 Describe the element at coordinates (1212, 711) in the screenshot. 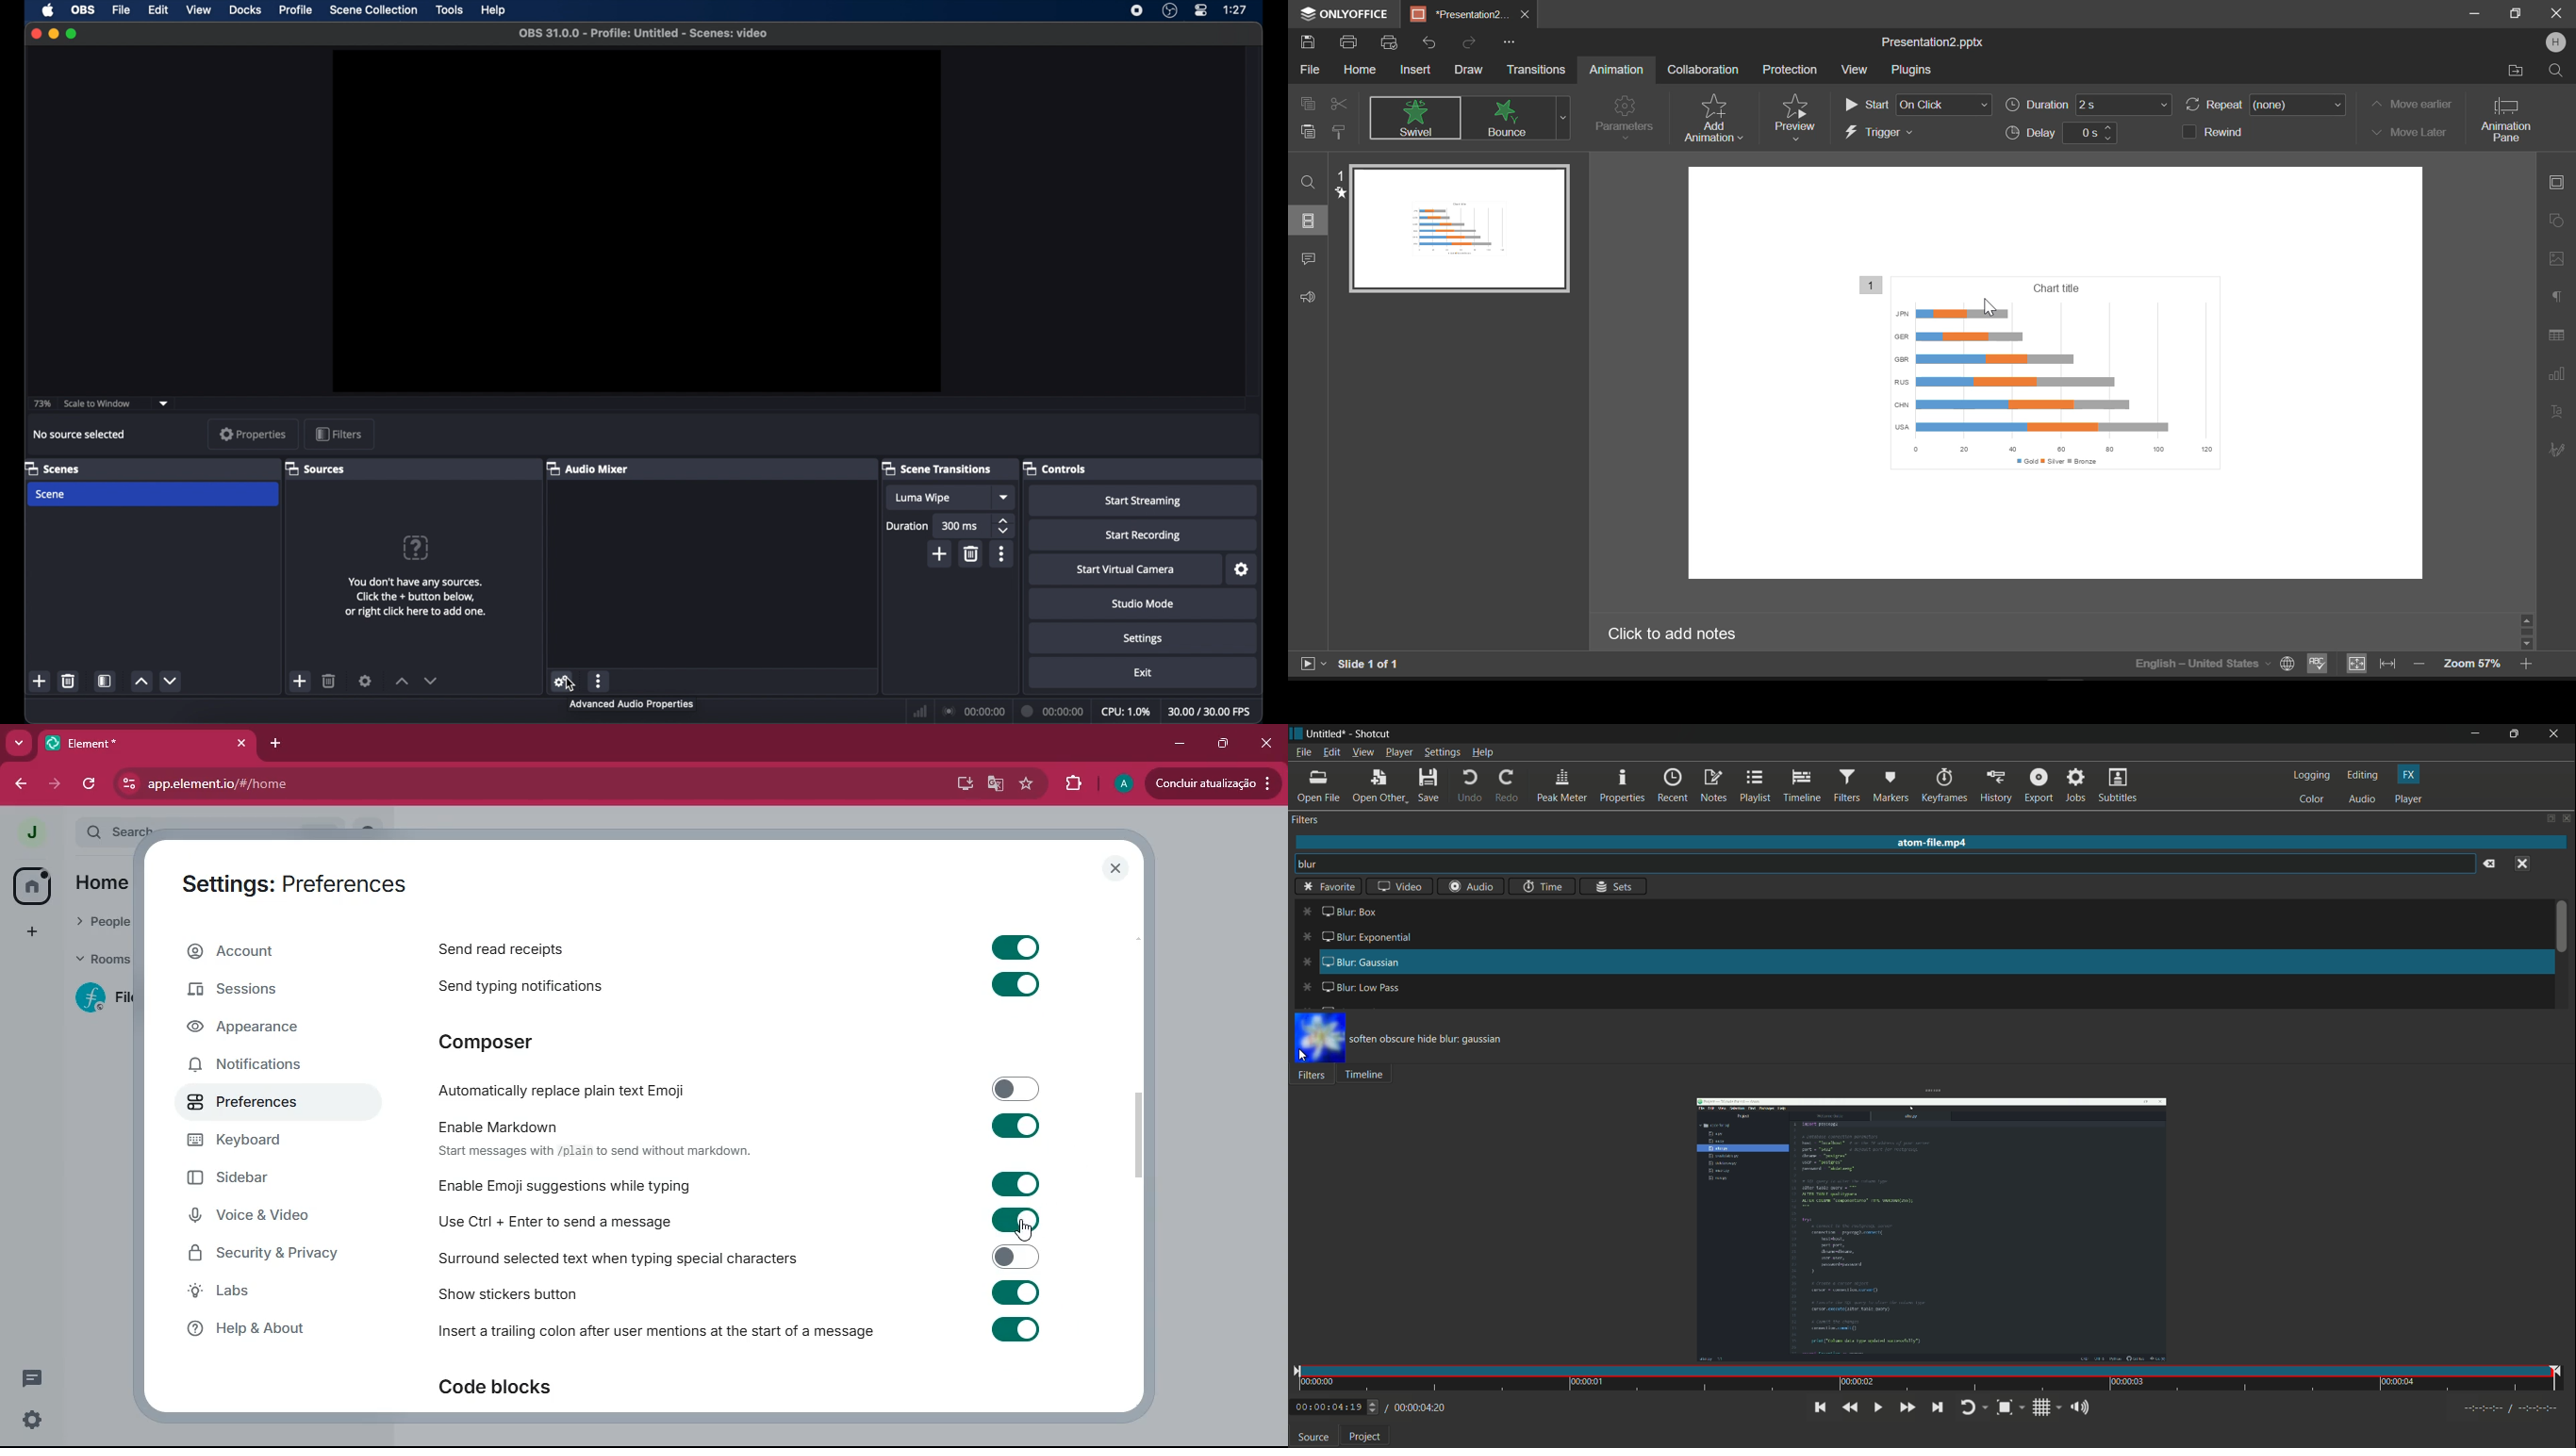

I see `fps` at that location.